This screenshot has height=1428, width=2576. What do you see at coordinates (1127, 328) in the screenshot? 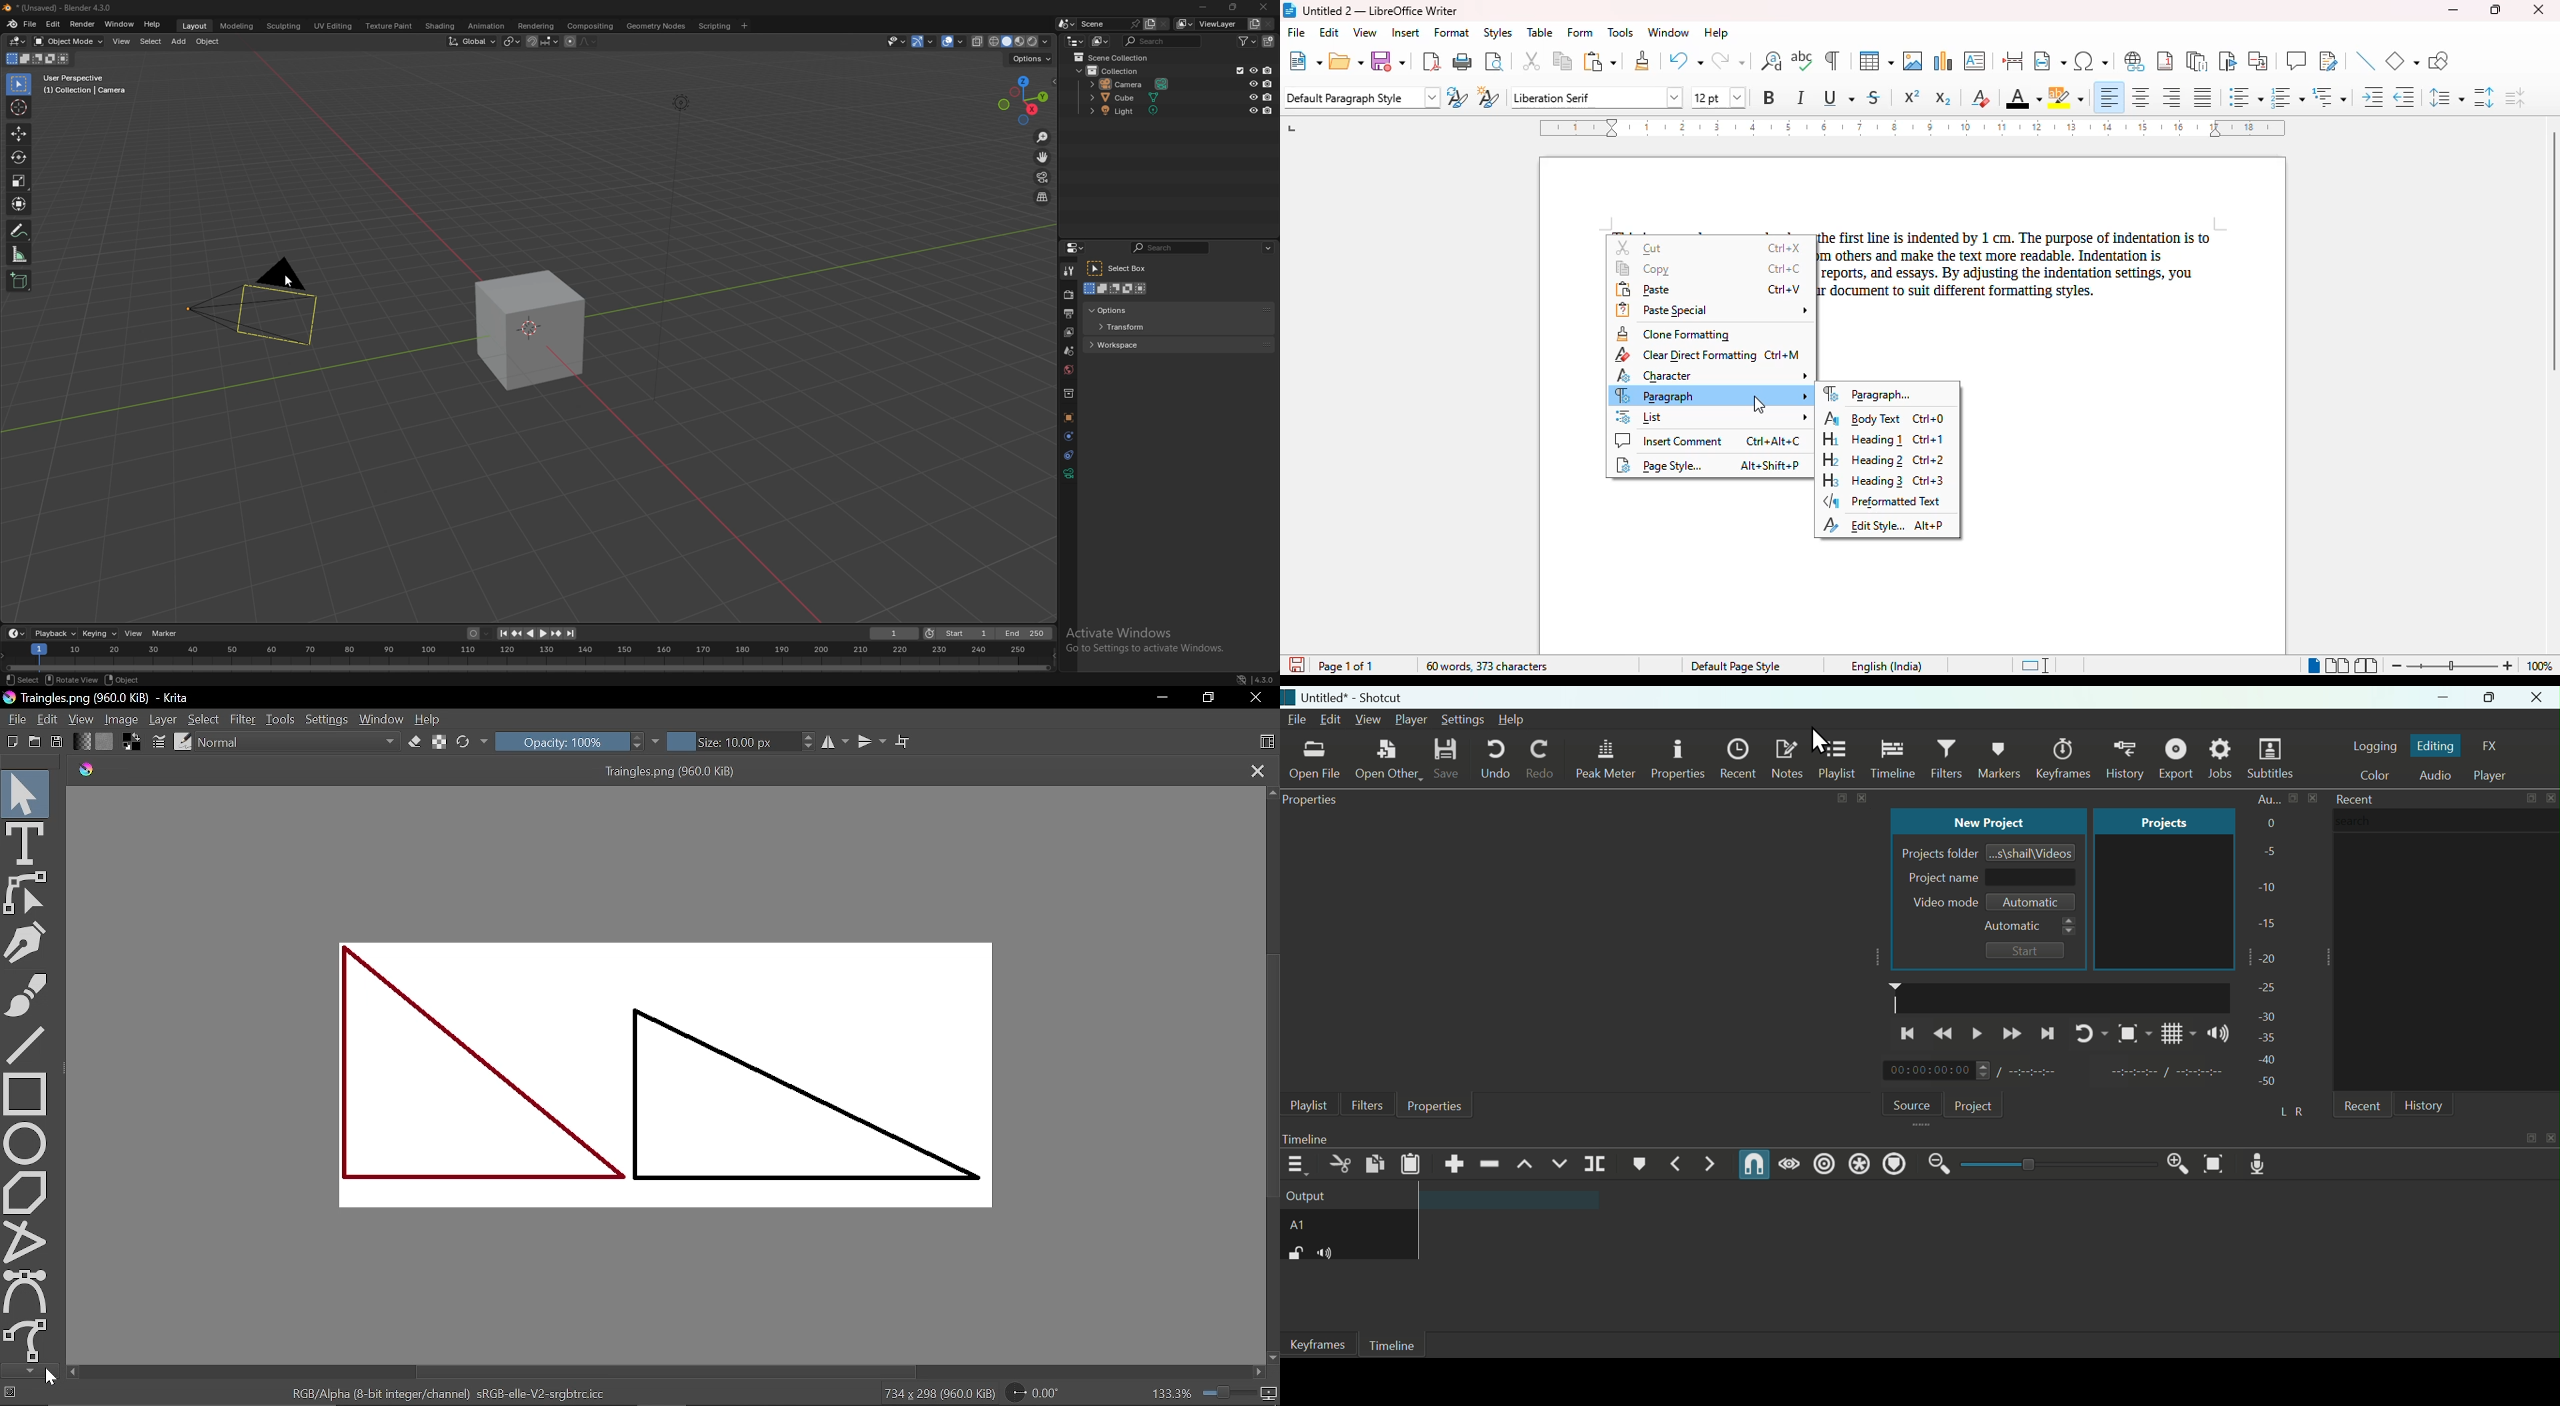
I see `transform` at bounding box center [1127, 328].